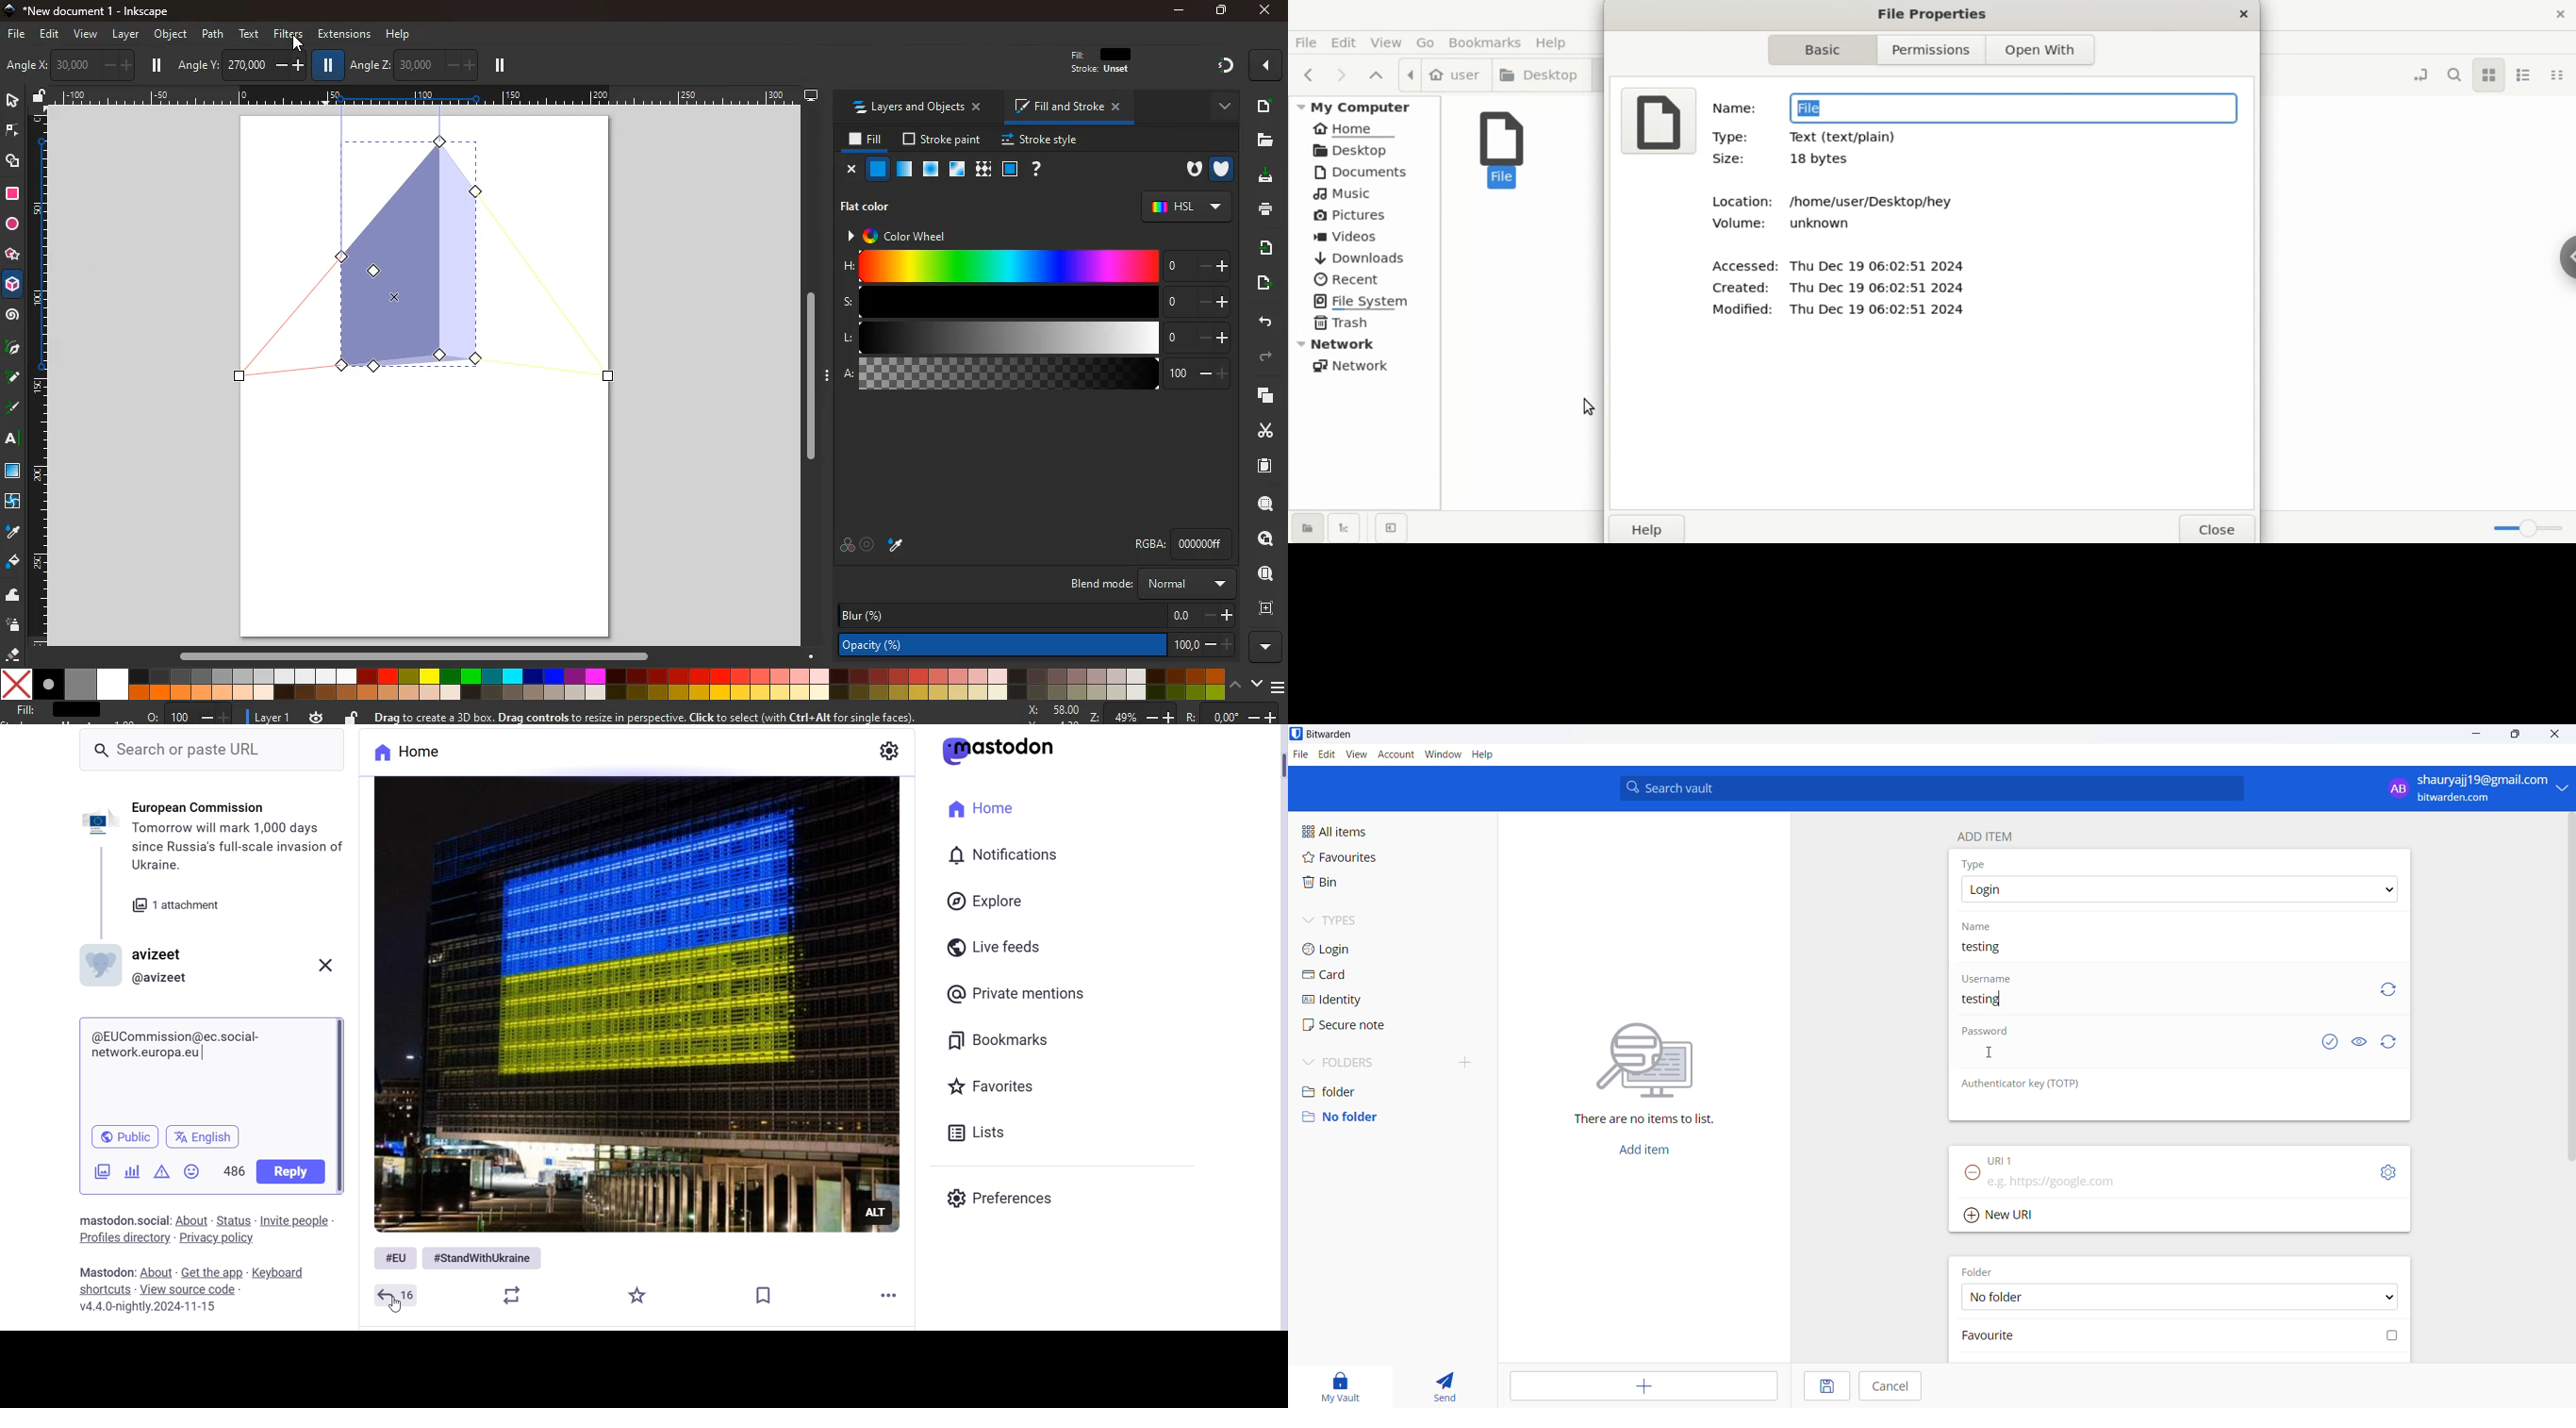  Describe the element at coordinates (2474, 788) in the screenshot. I see `profile: shauryajj19@gmail.com` at that location.